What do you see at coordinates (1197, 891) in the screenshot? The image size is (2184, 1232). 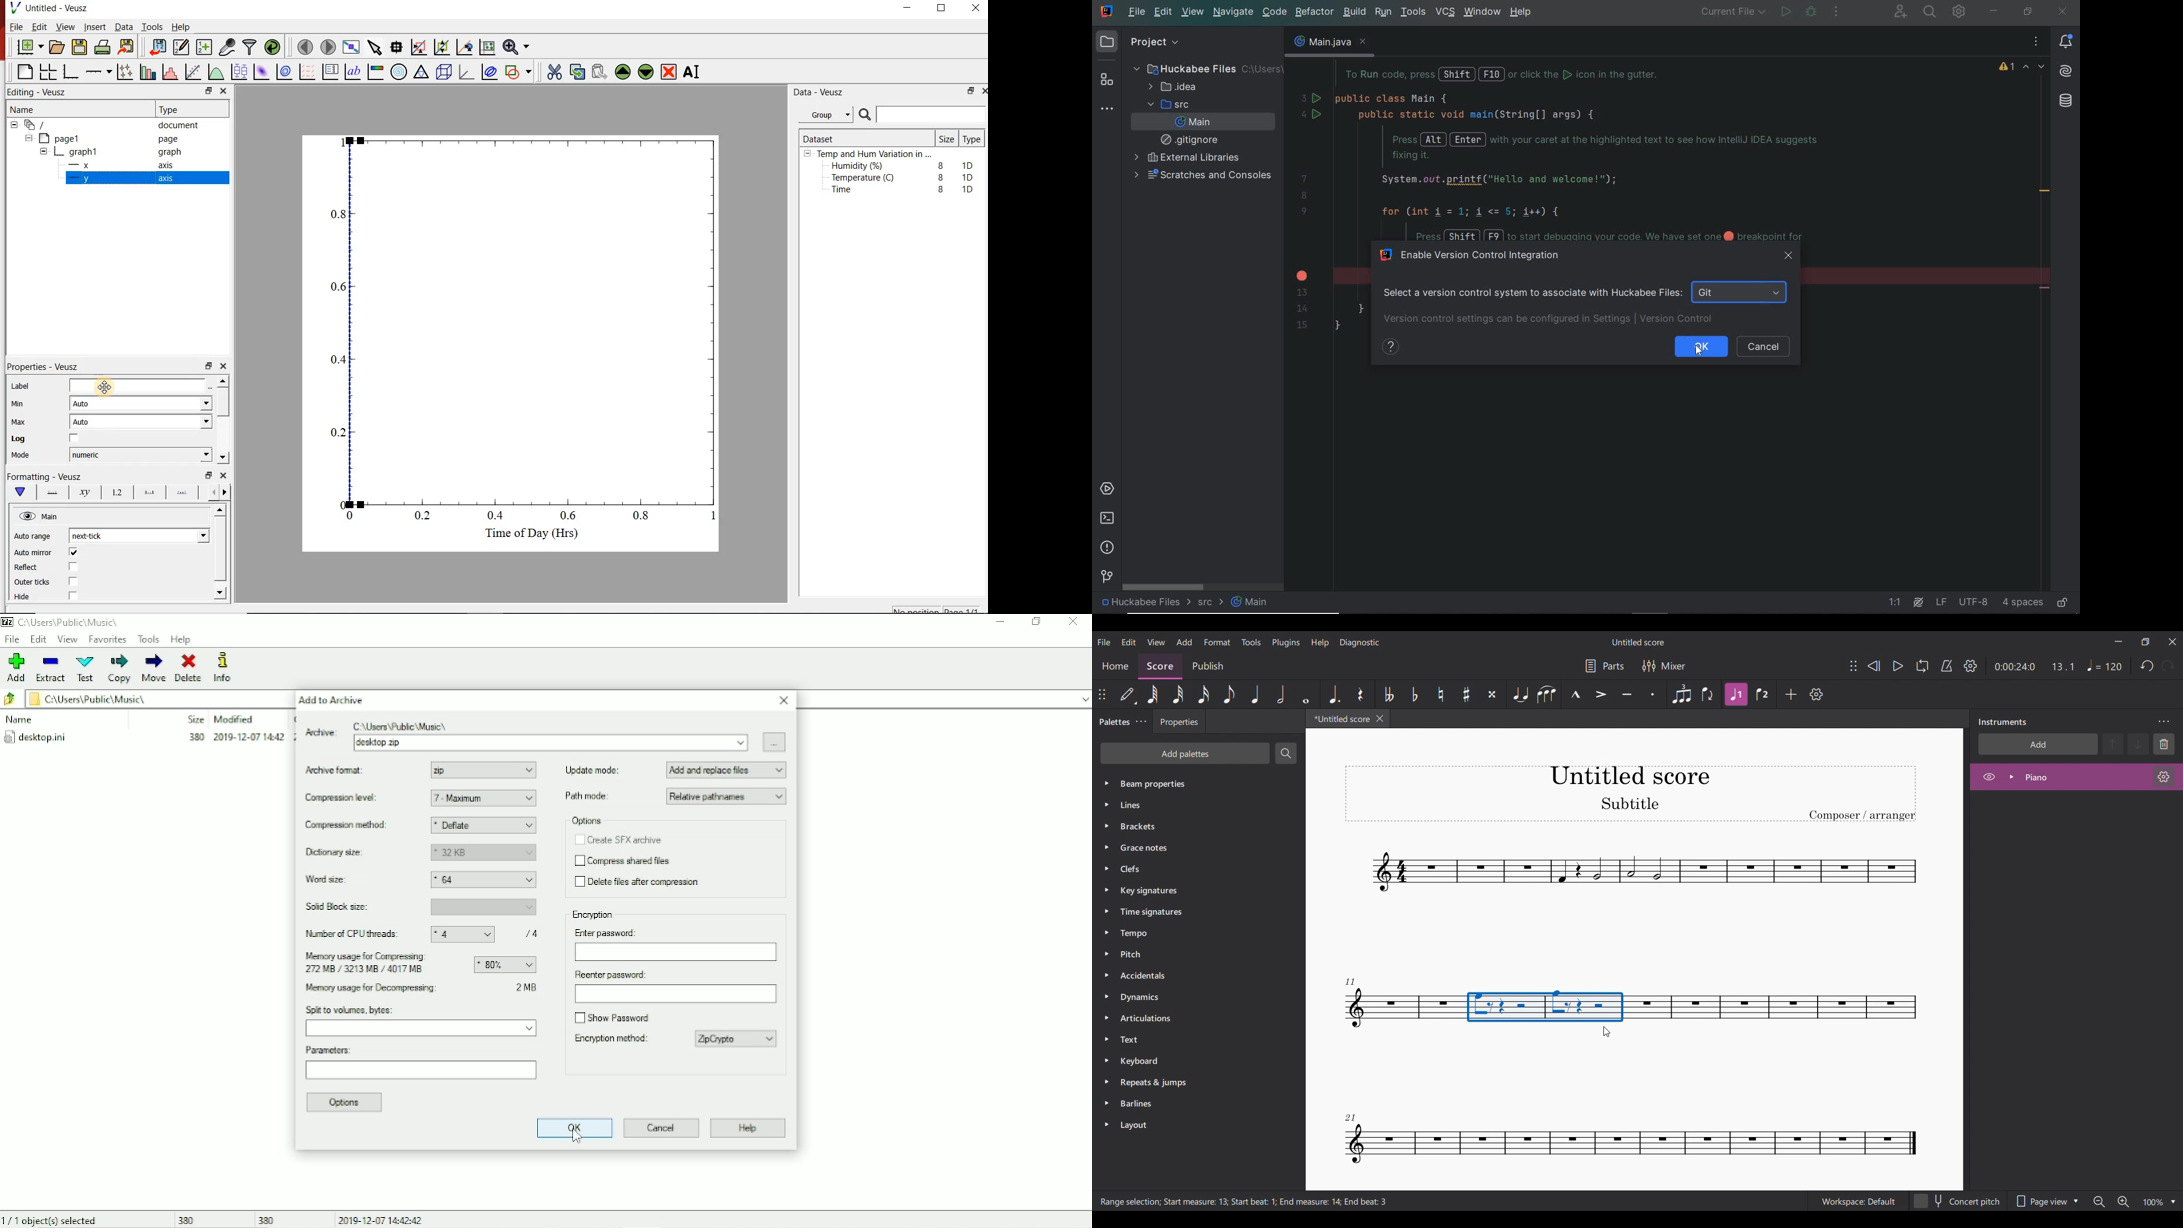 I see `Key signatures` at bounding box center [1197, 891].